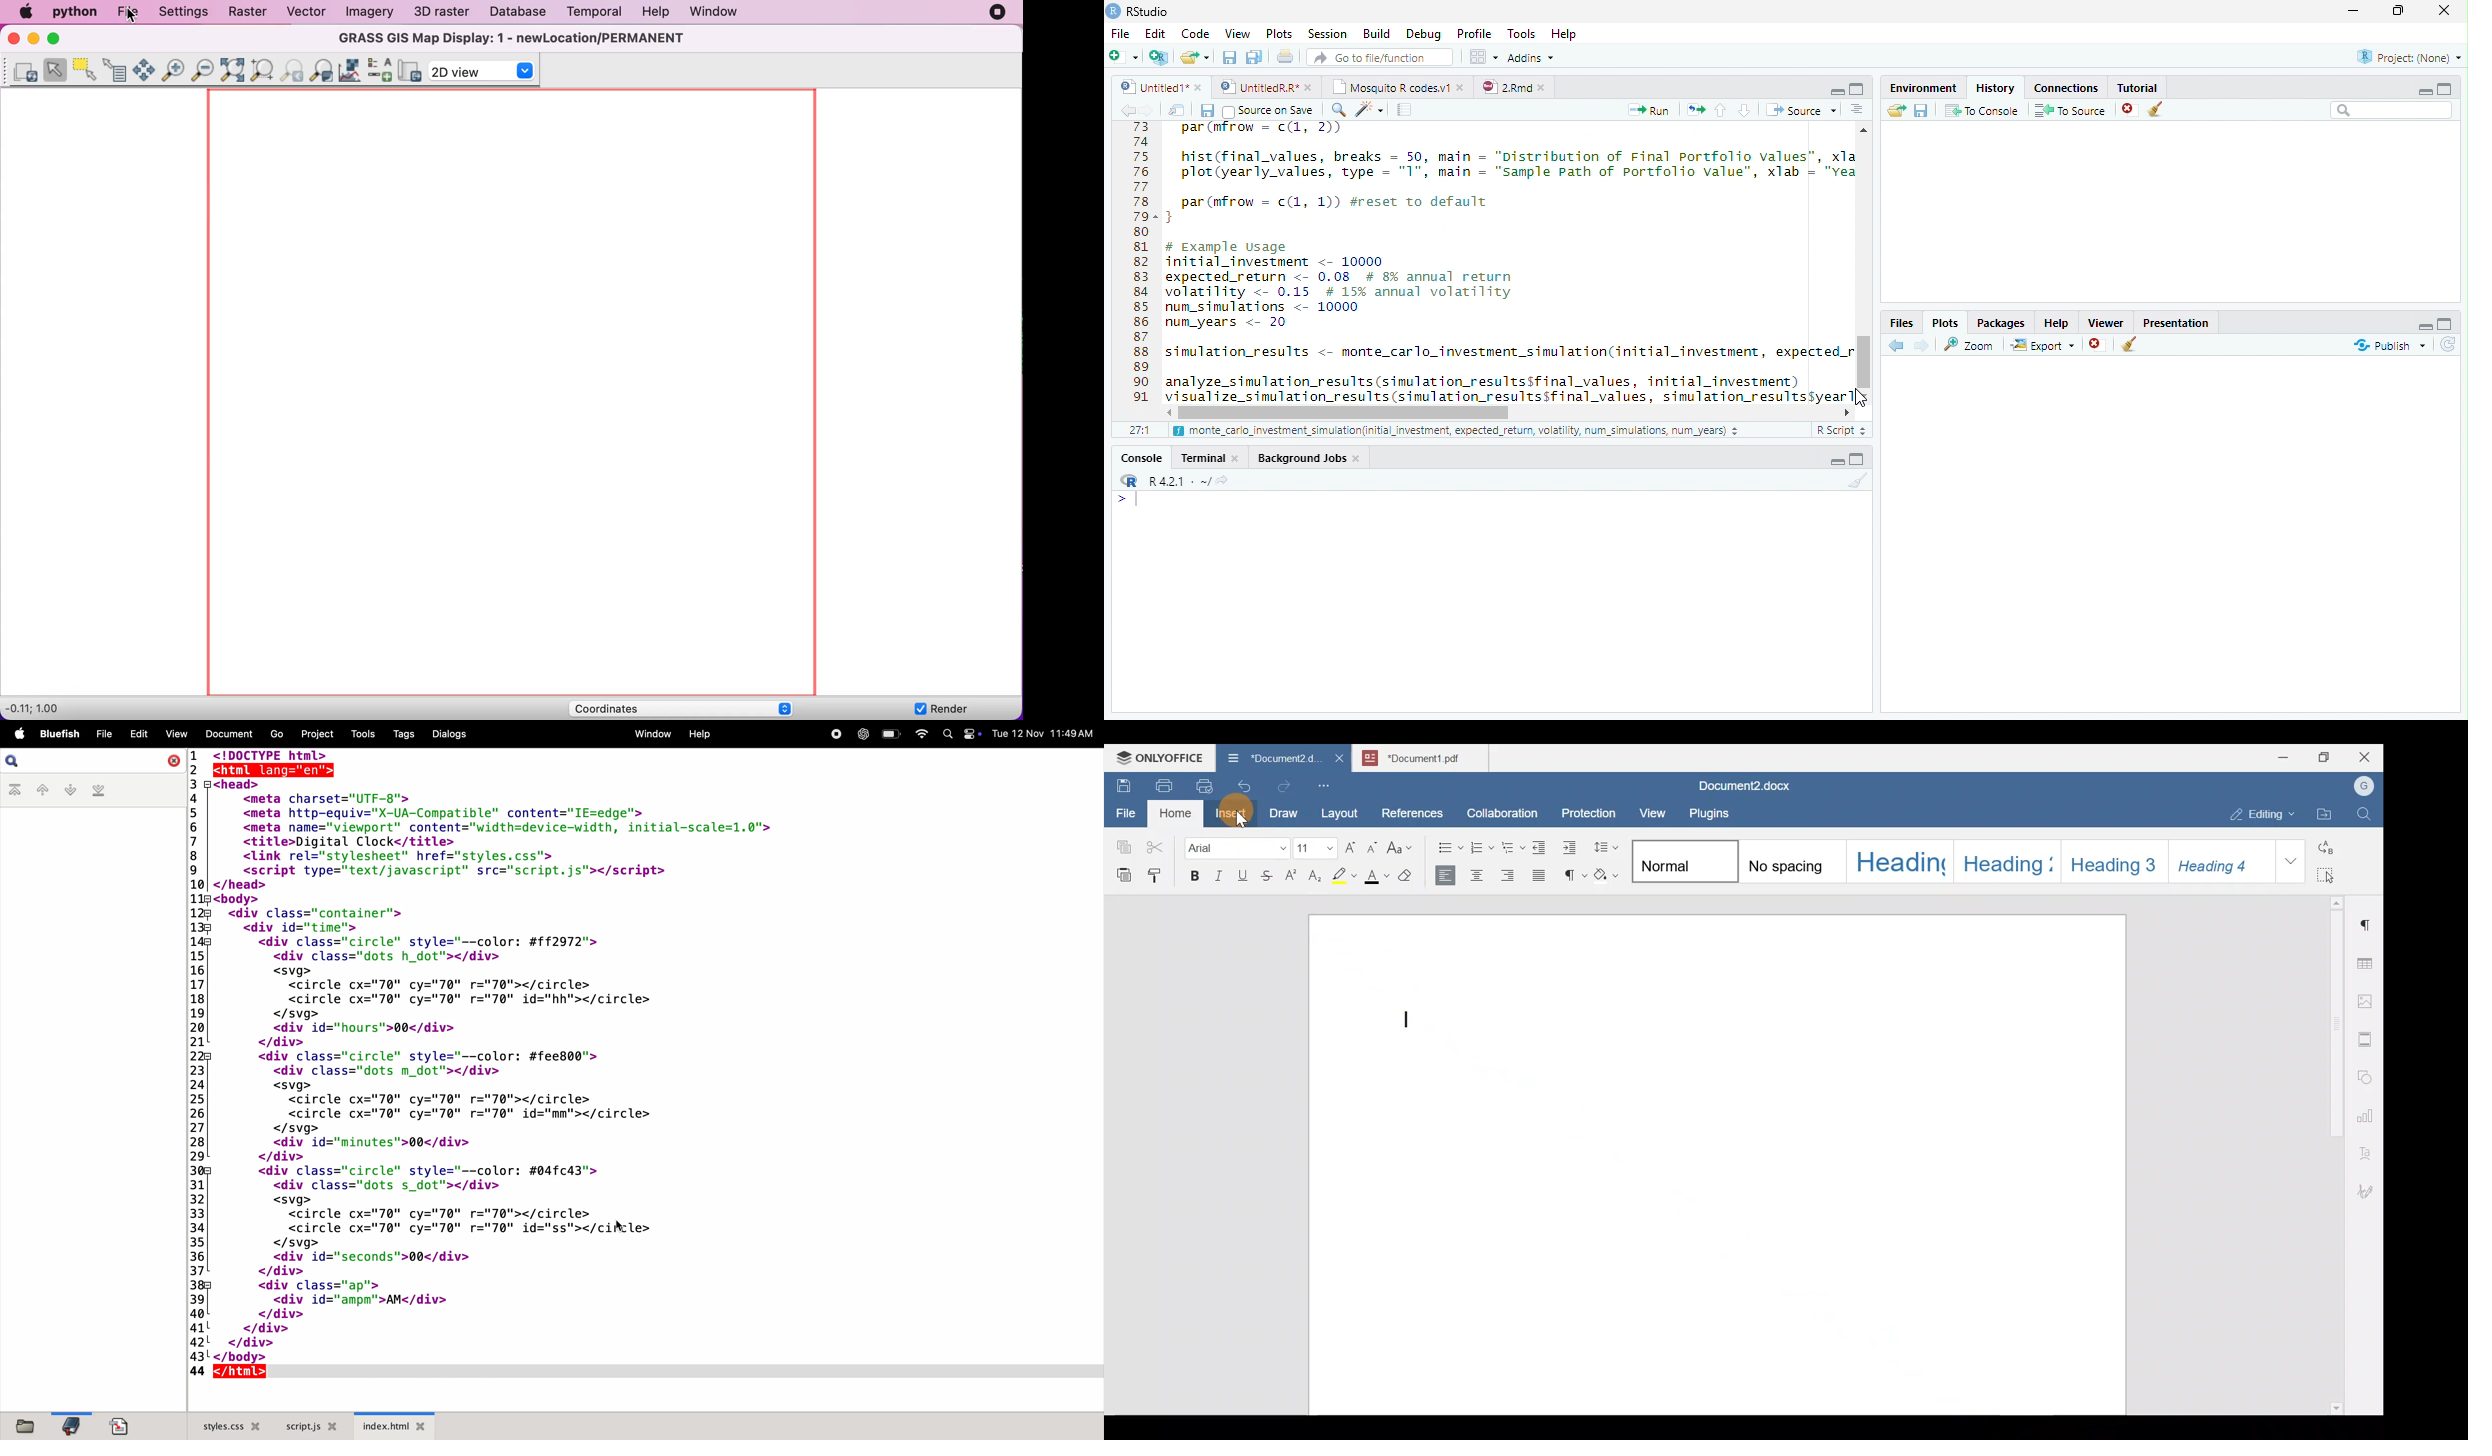 The height and width of the screenshot is (1456, 2492). Describe the element at coordinates (2449, 345) in the screenshot. I see `Refresh List` at that location.